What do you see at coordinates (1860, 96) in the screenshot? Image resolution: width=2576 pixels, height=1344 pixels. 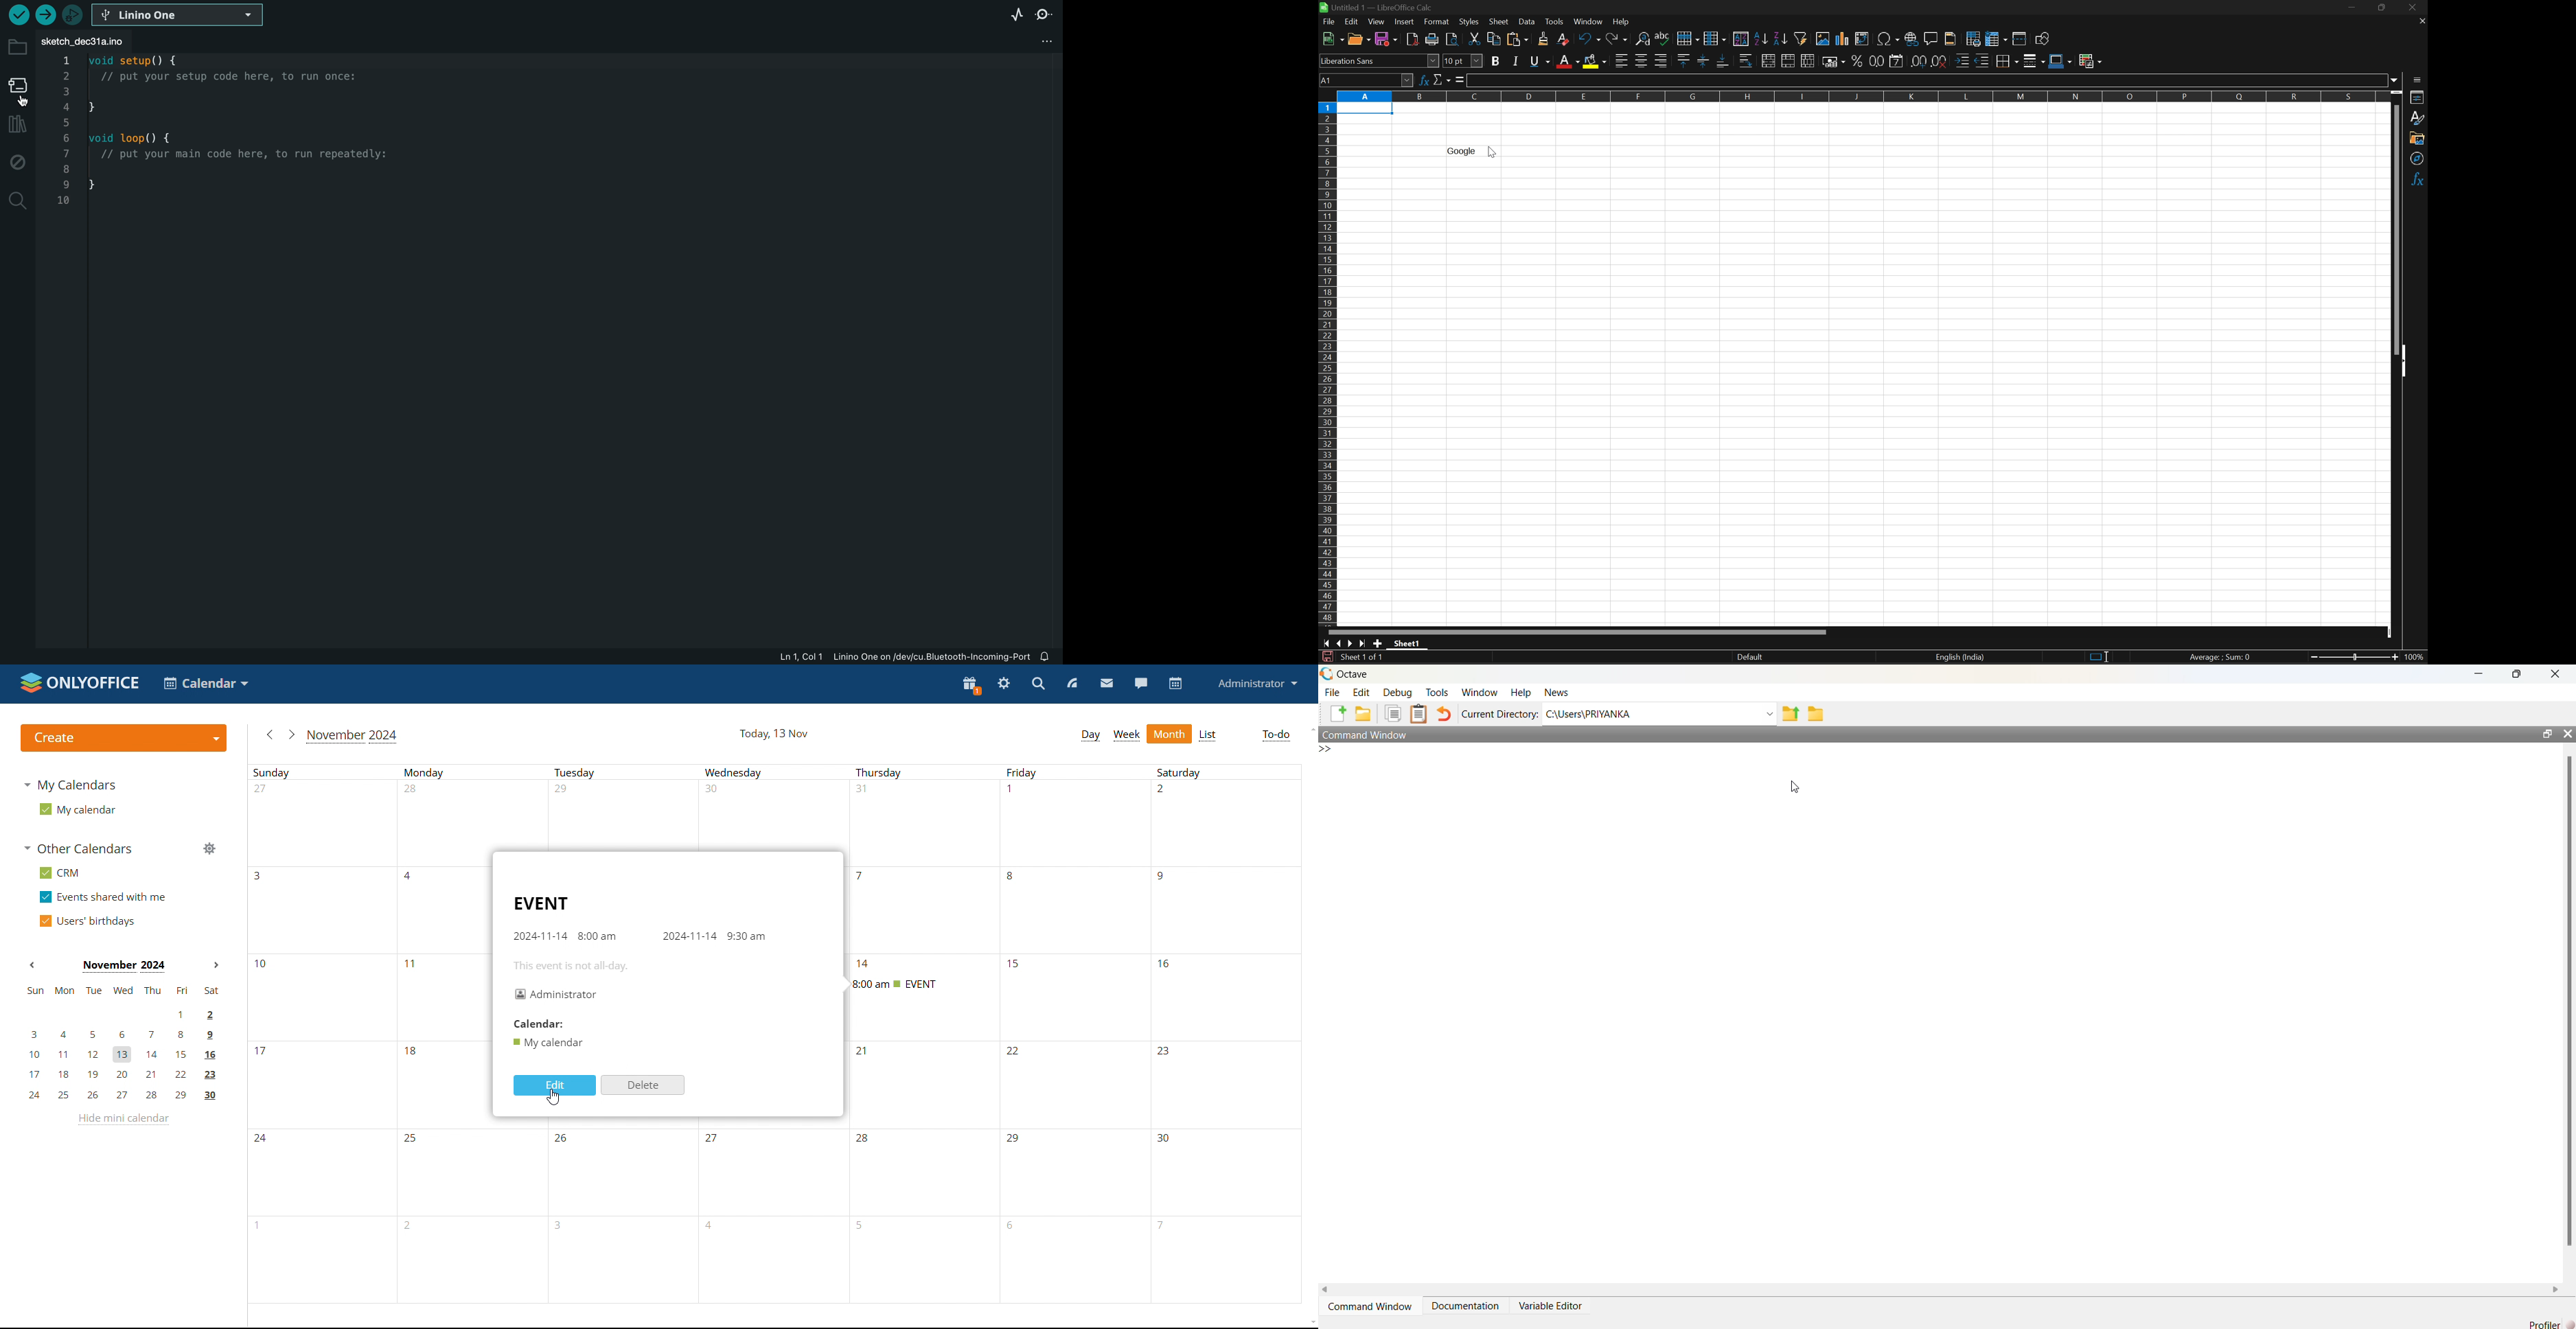 I see `Column names` at bounding box center [1860, 96].